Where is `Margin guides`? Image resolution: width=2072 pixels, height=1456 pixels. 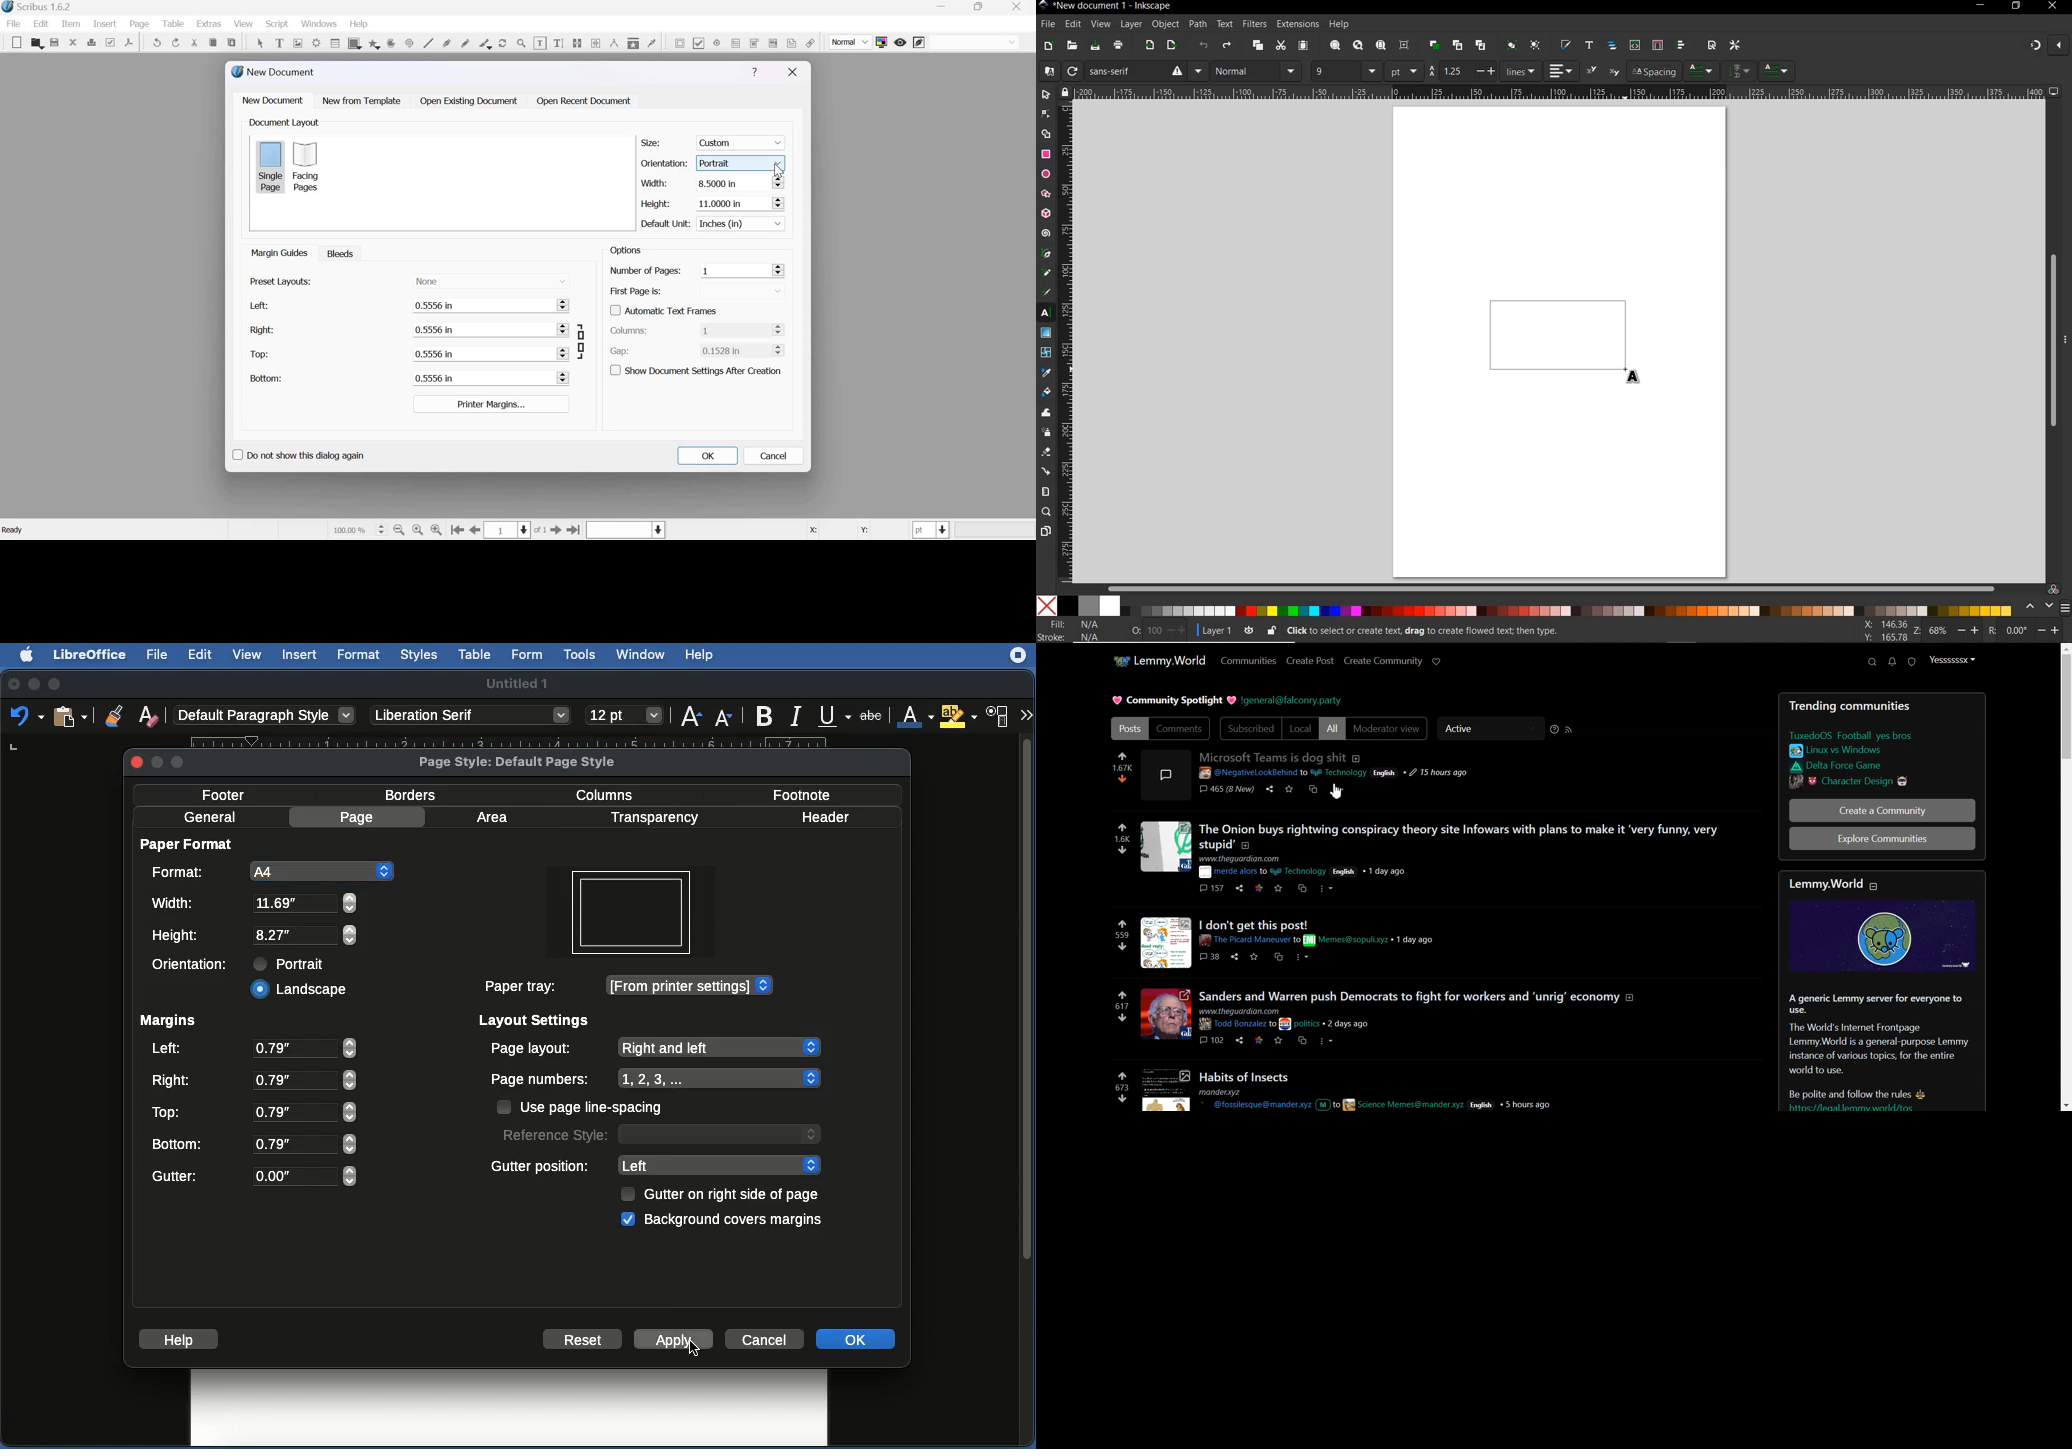 Margin guides is located at coordinates (278, 253).